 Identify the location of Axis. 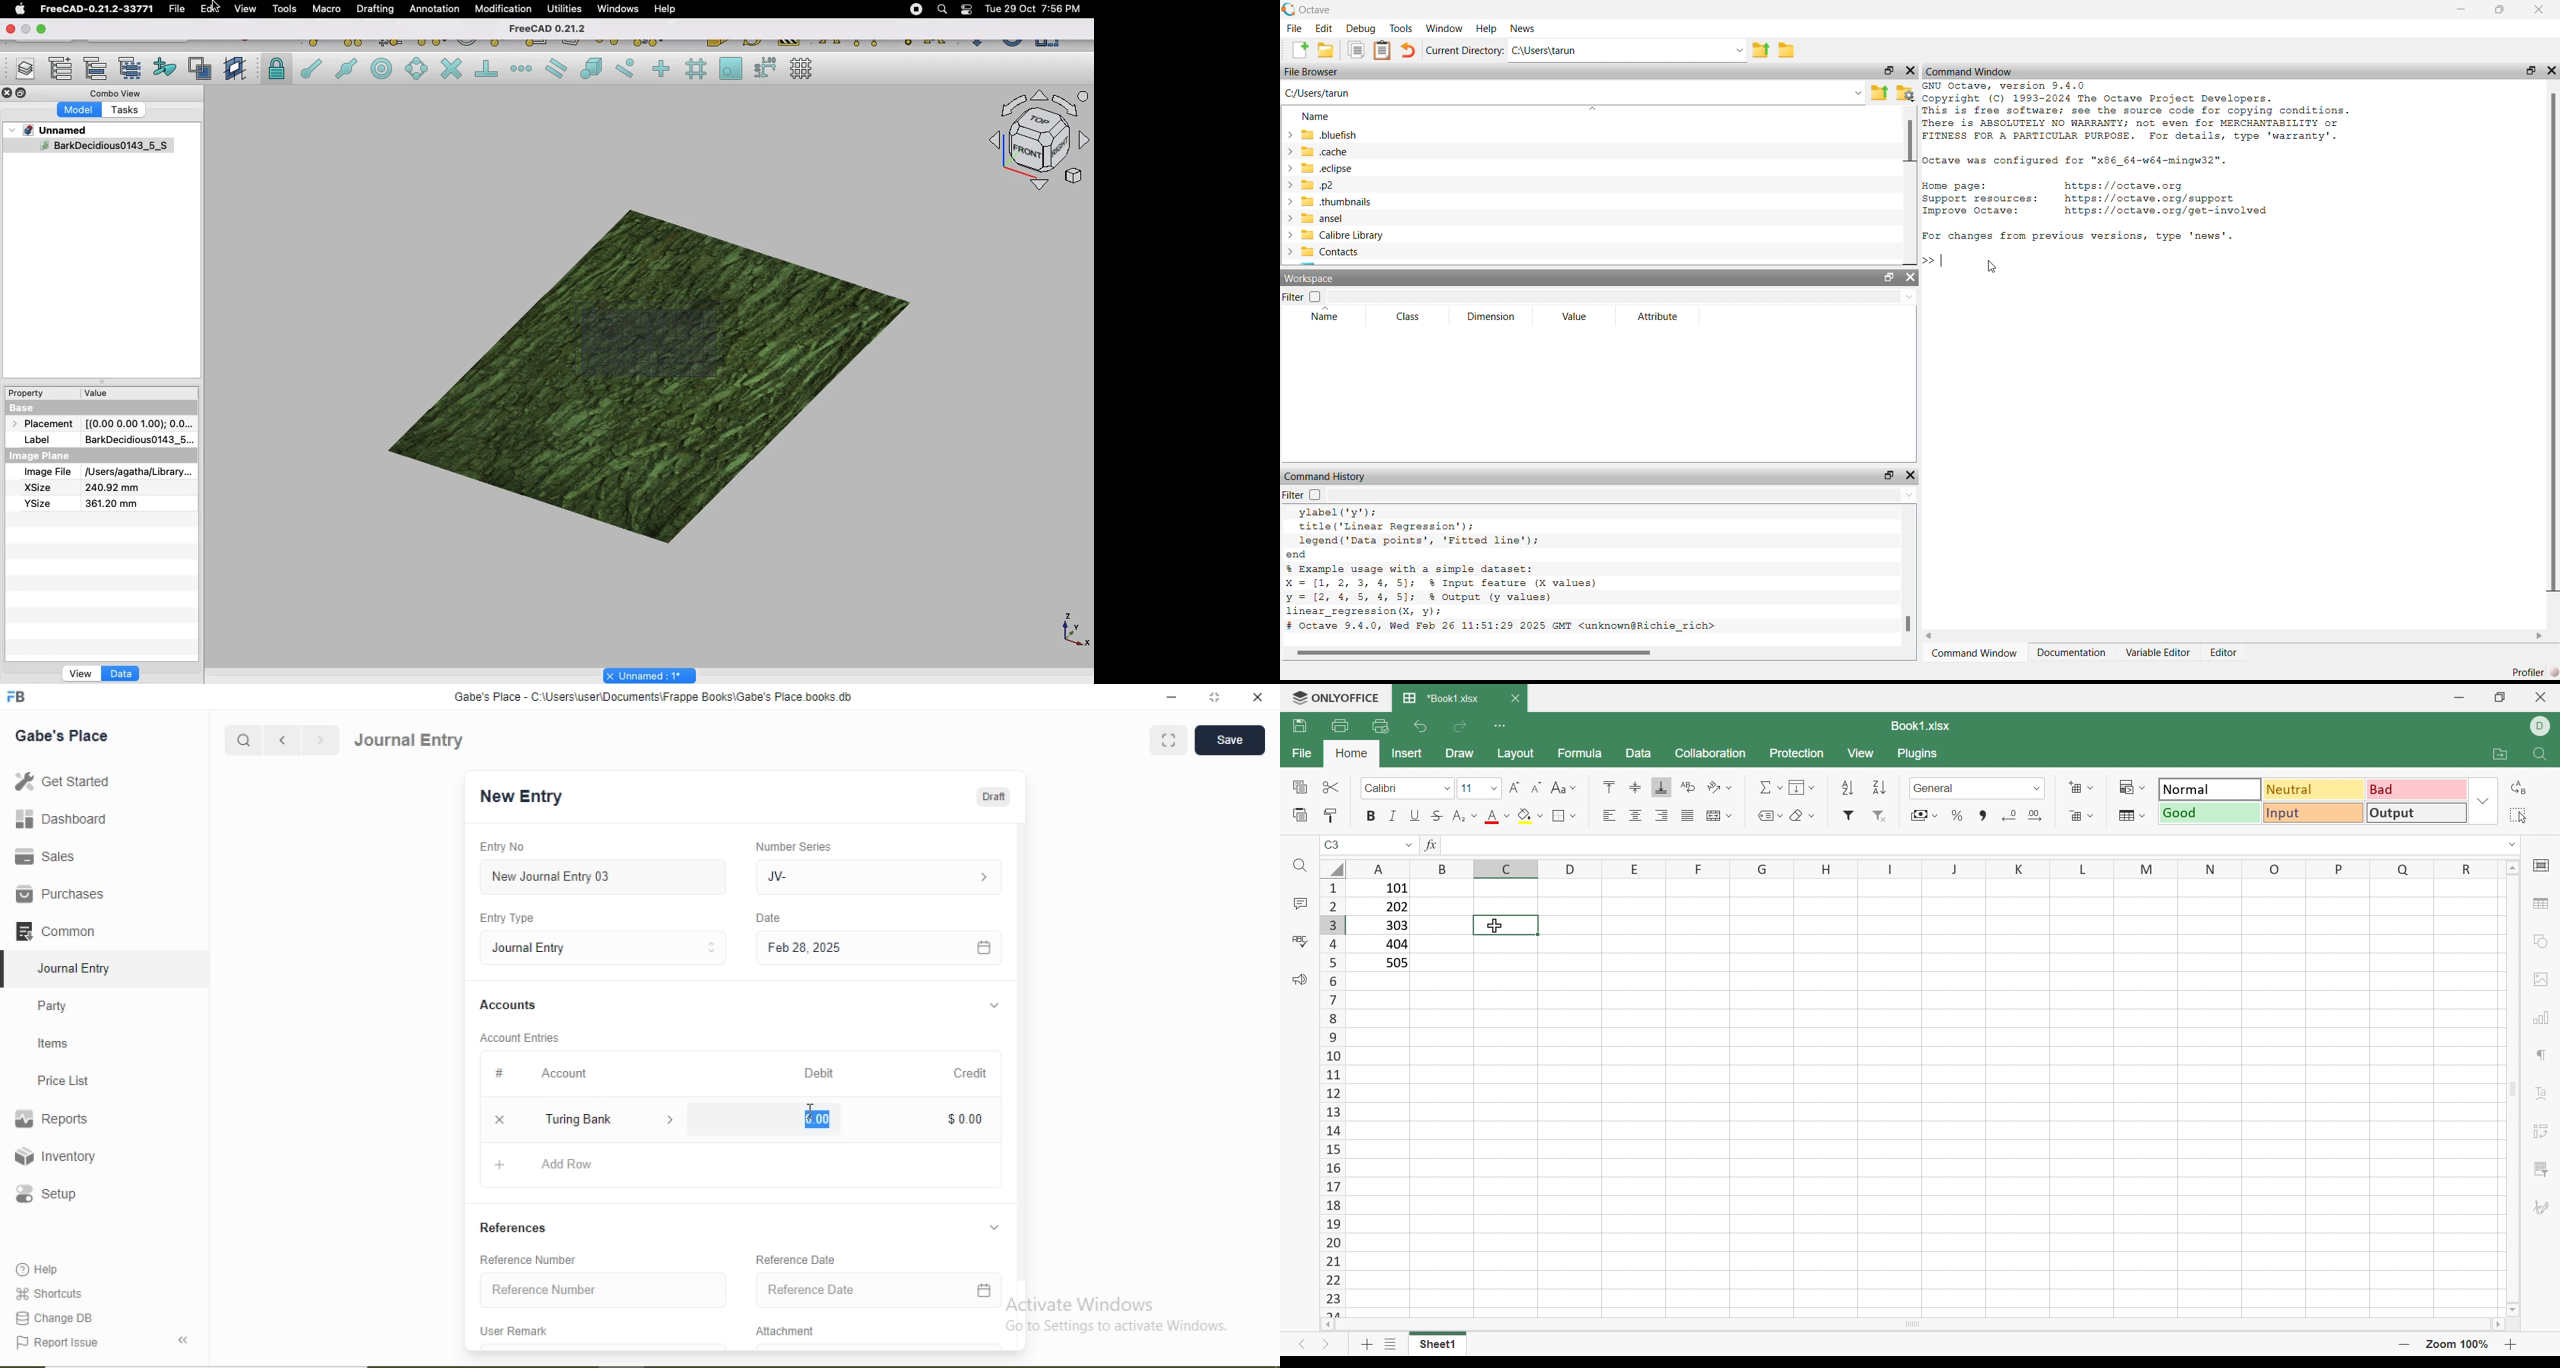
(1072, 629).